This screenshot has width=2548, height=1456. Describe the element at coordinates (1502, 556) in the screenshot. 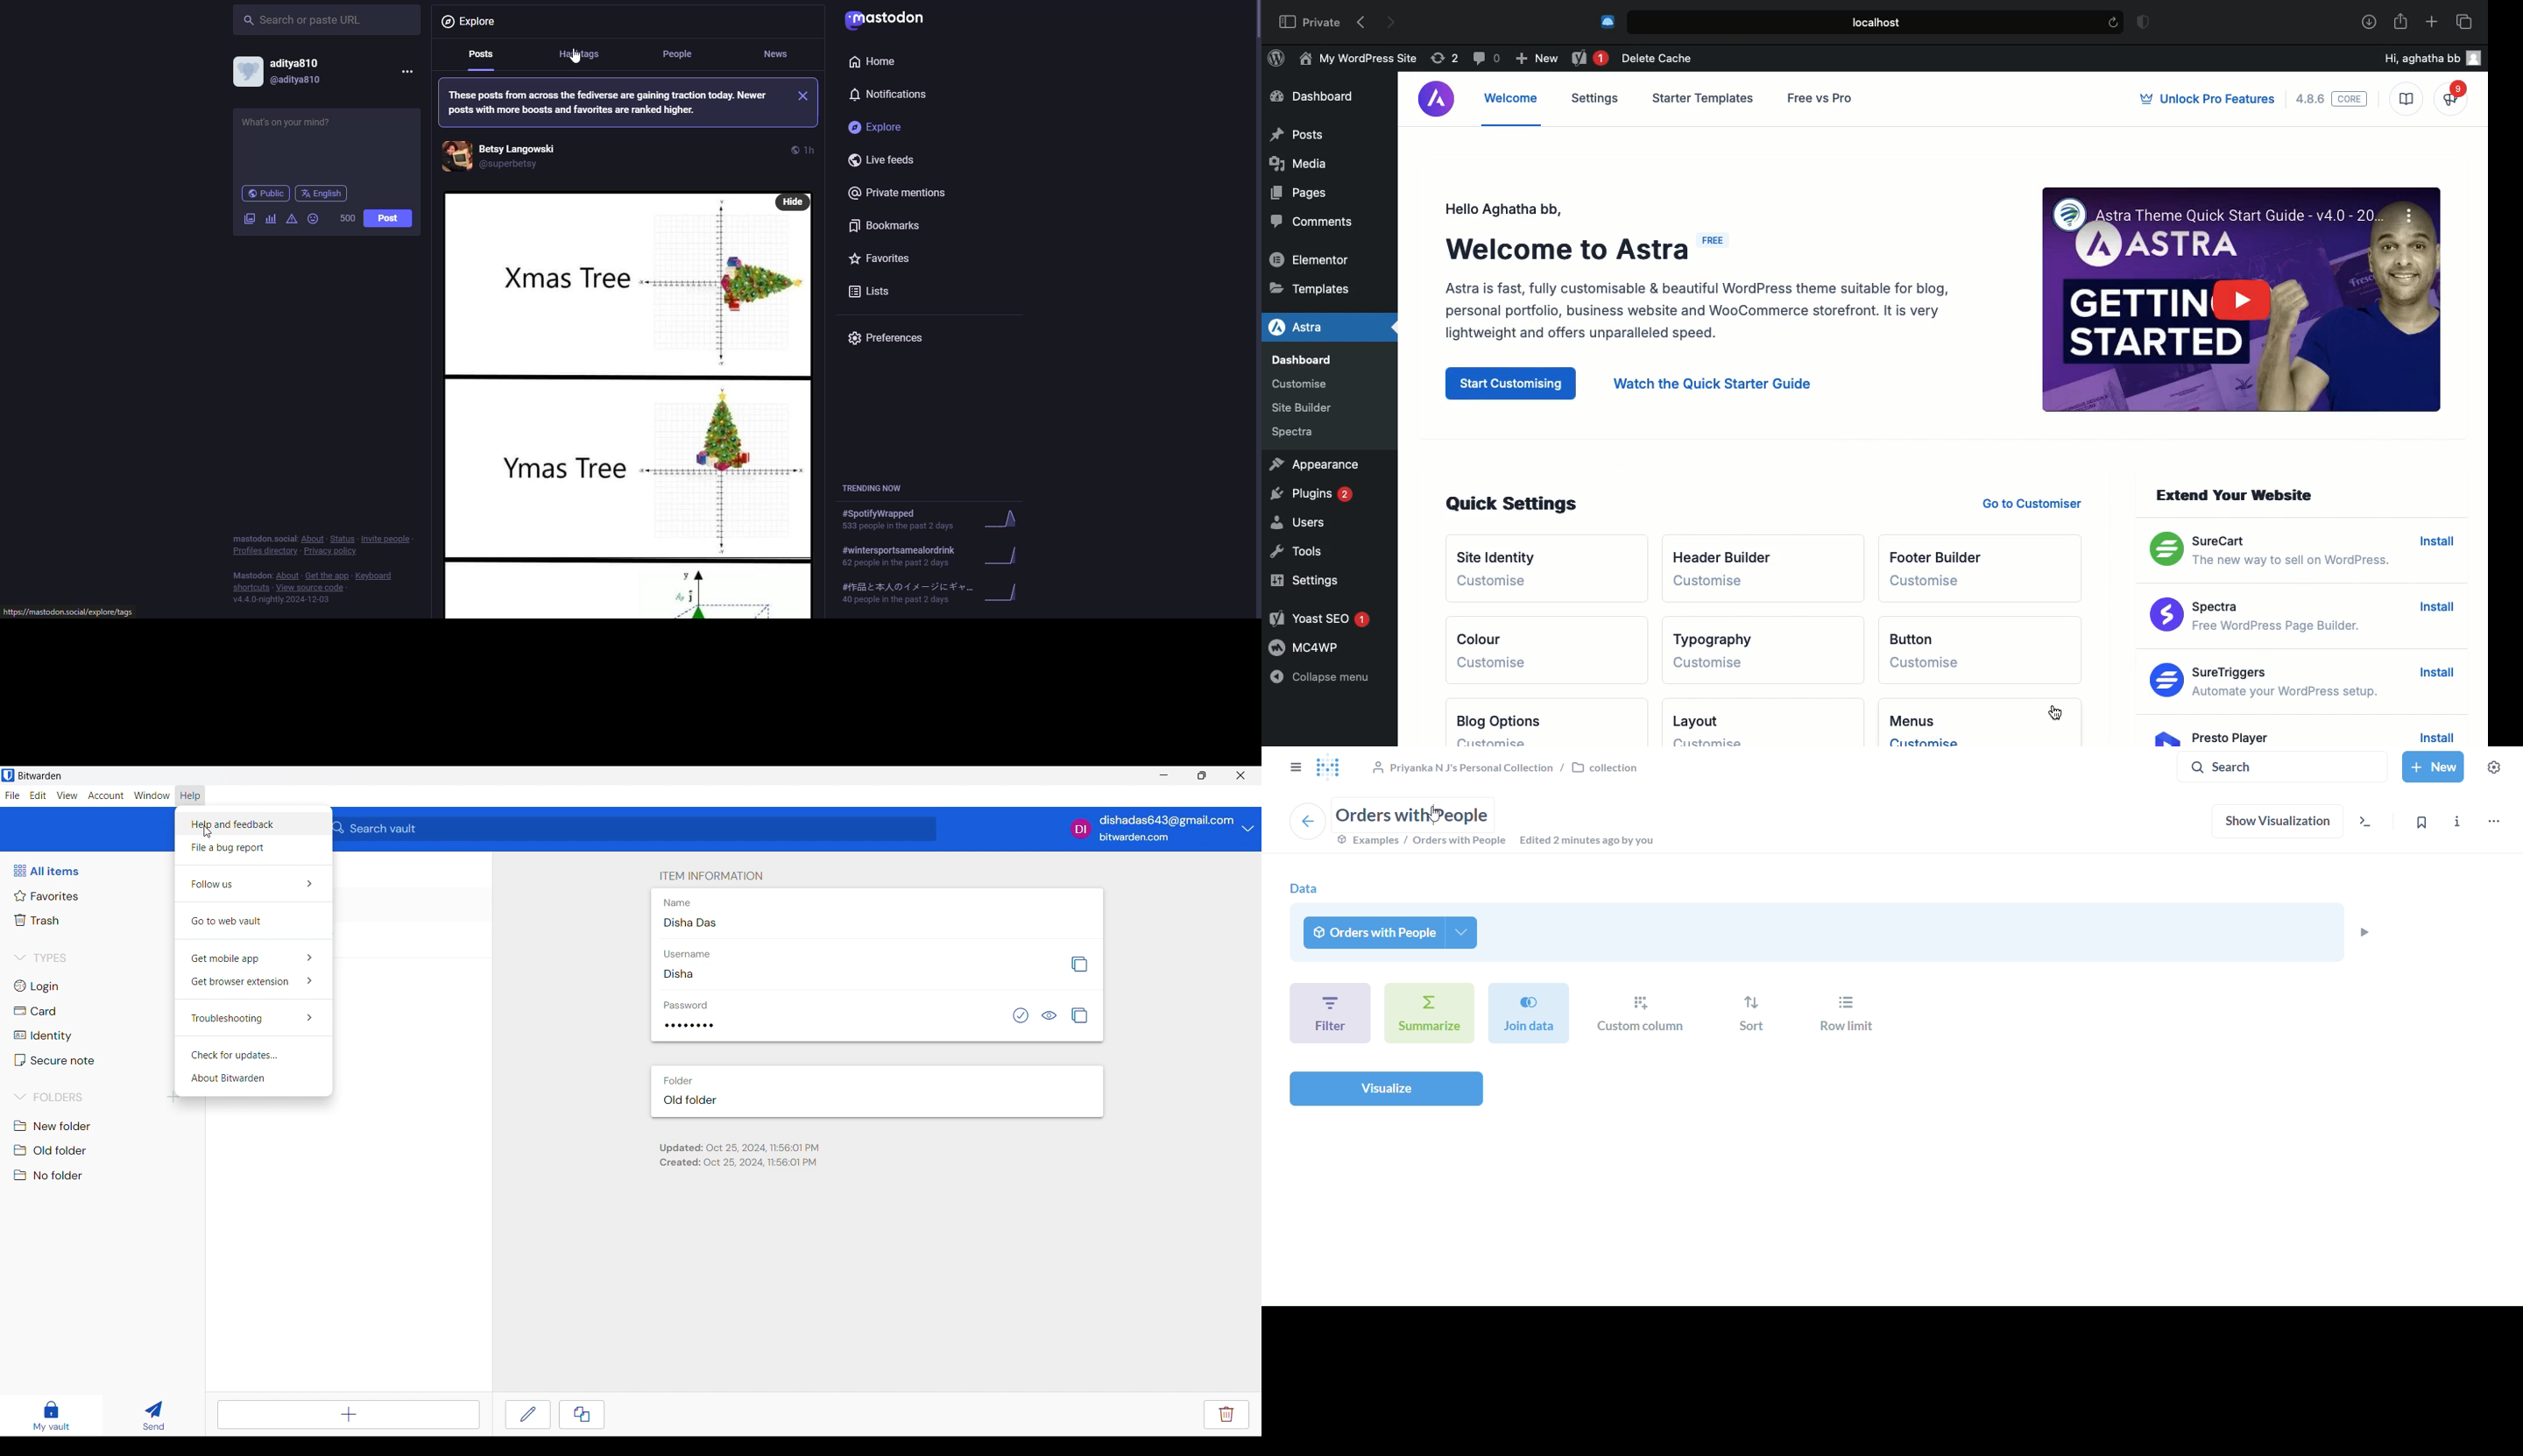

I see `Site identity` at that location.